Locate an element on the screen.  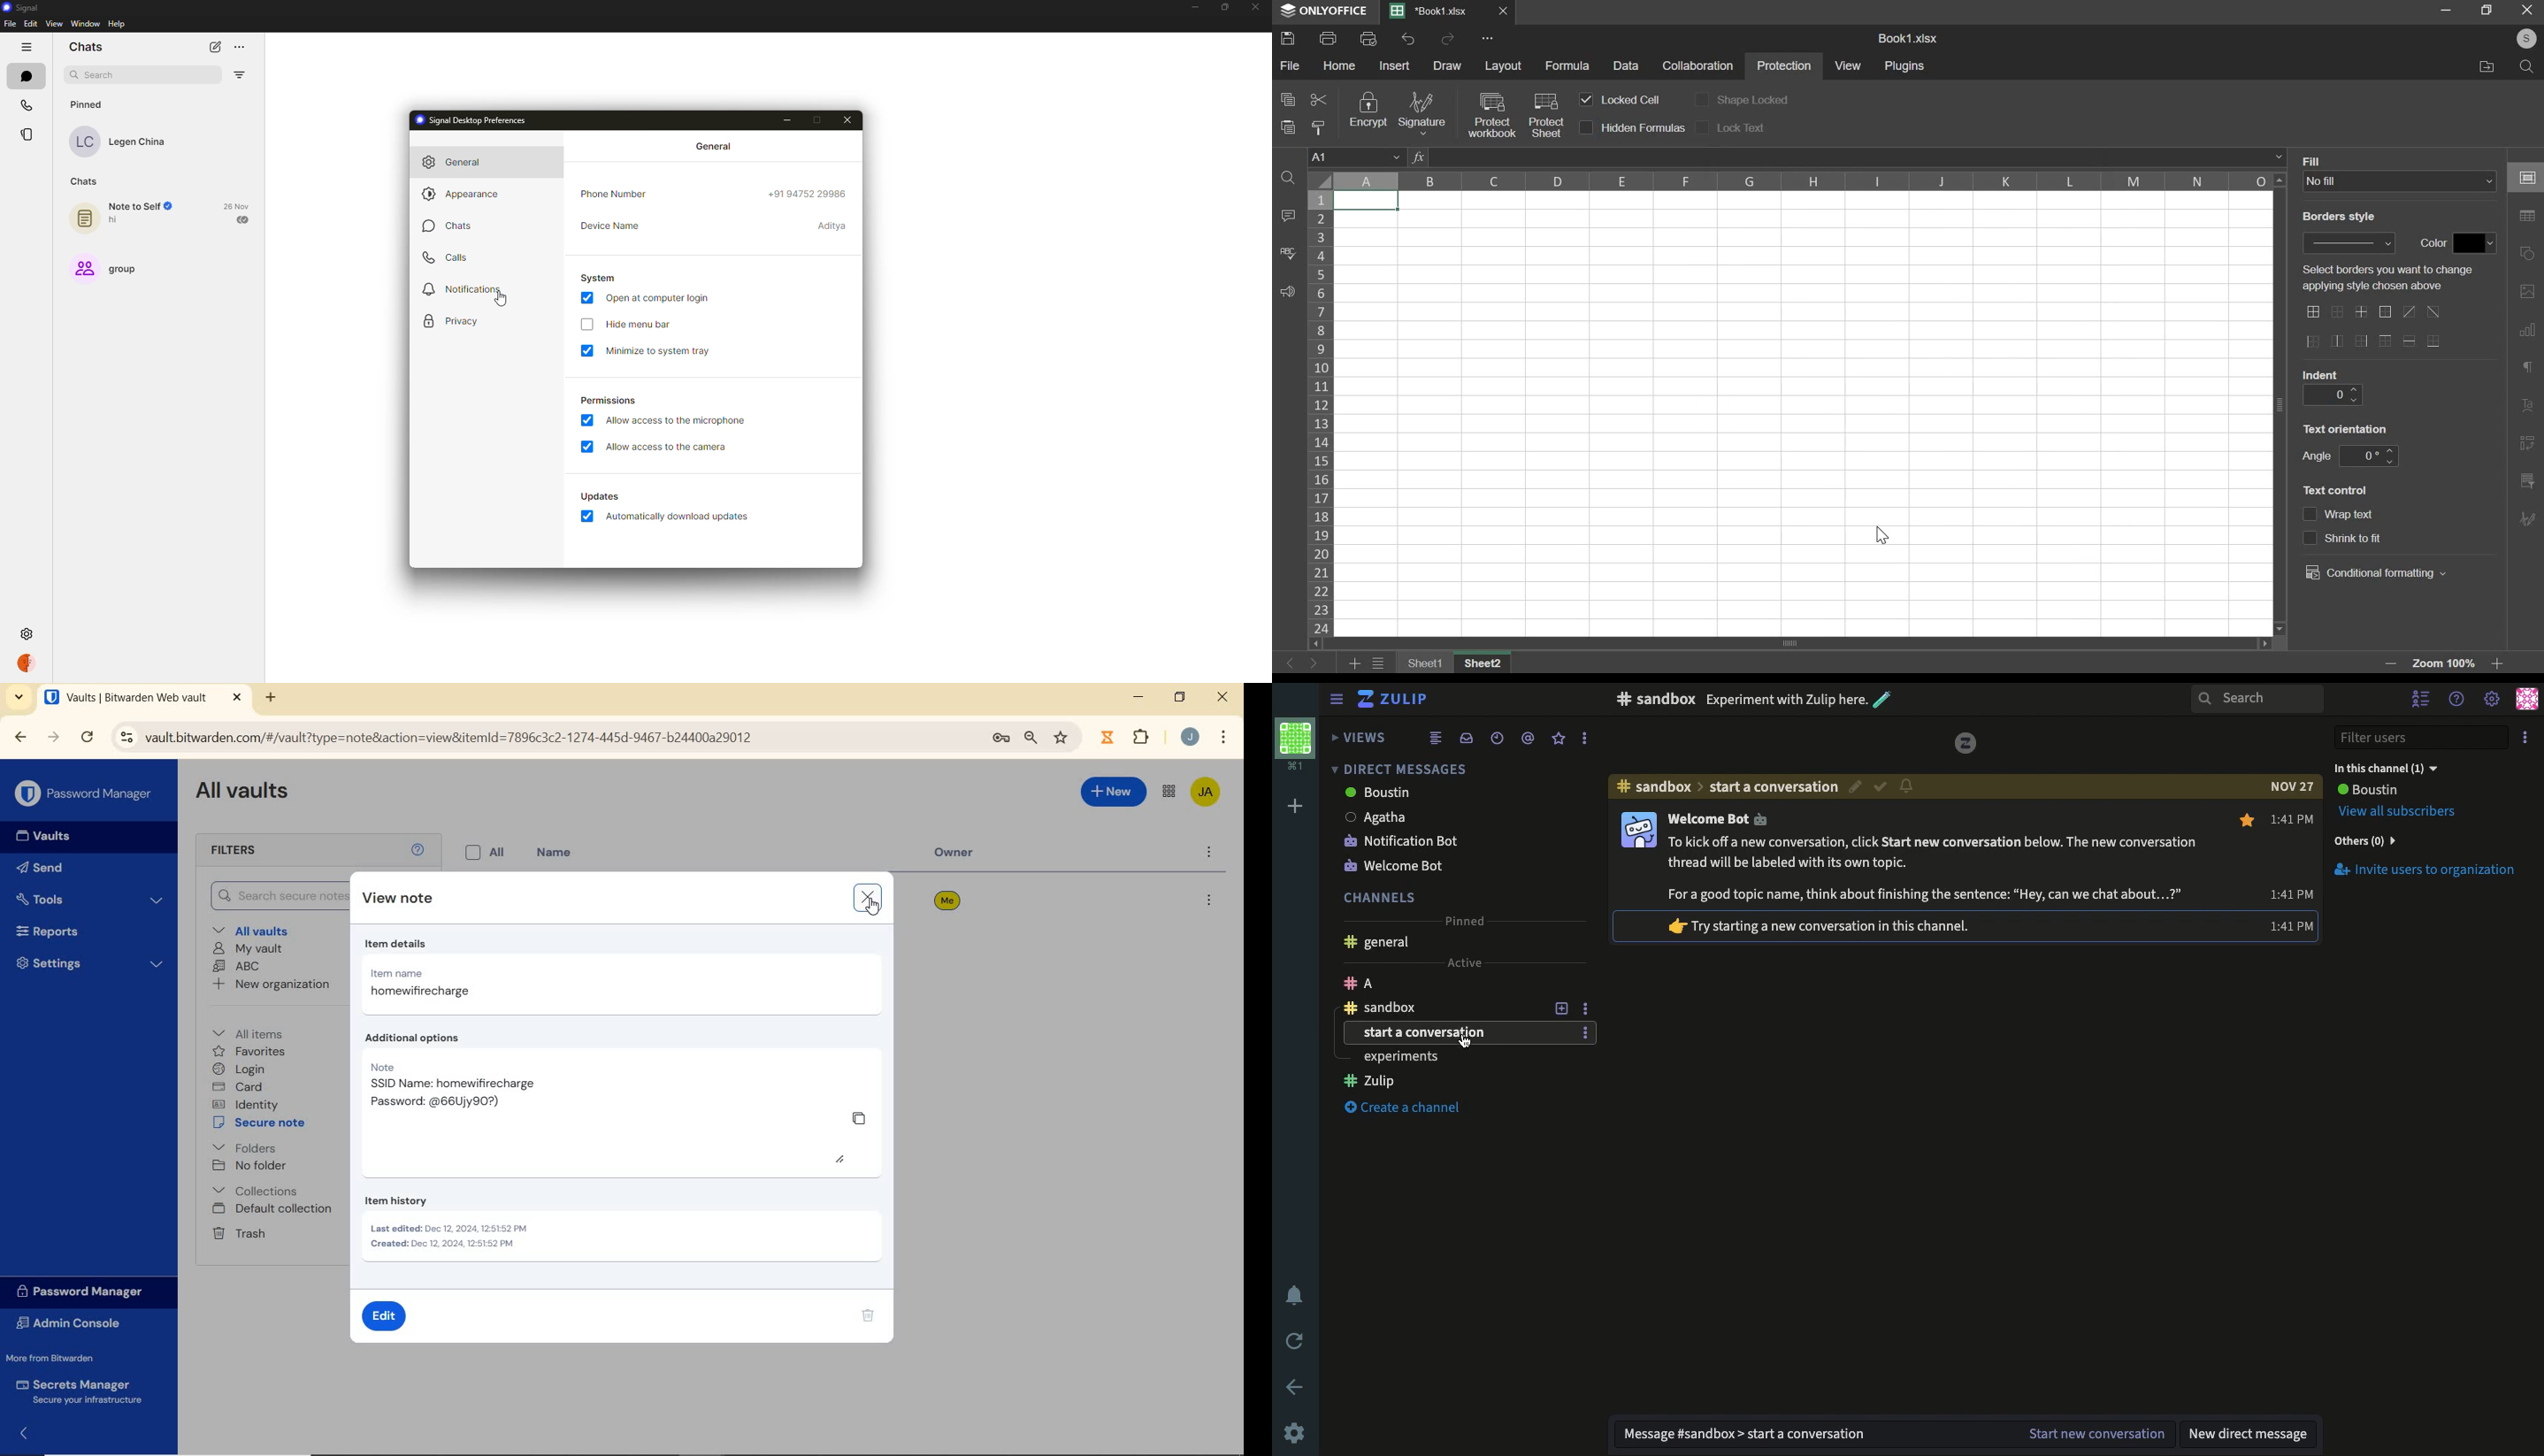
right side bar is located at coordinates (2527, 254).